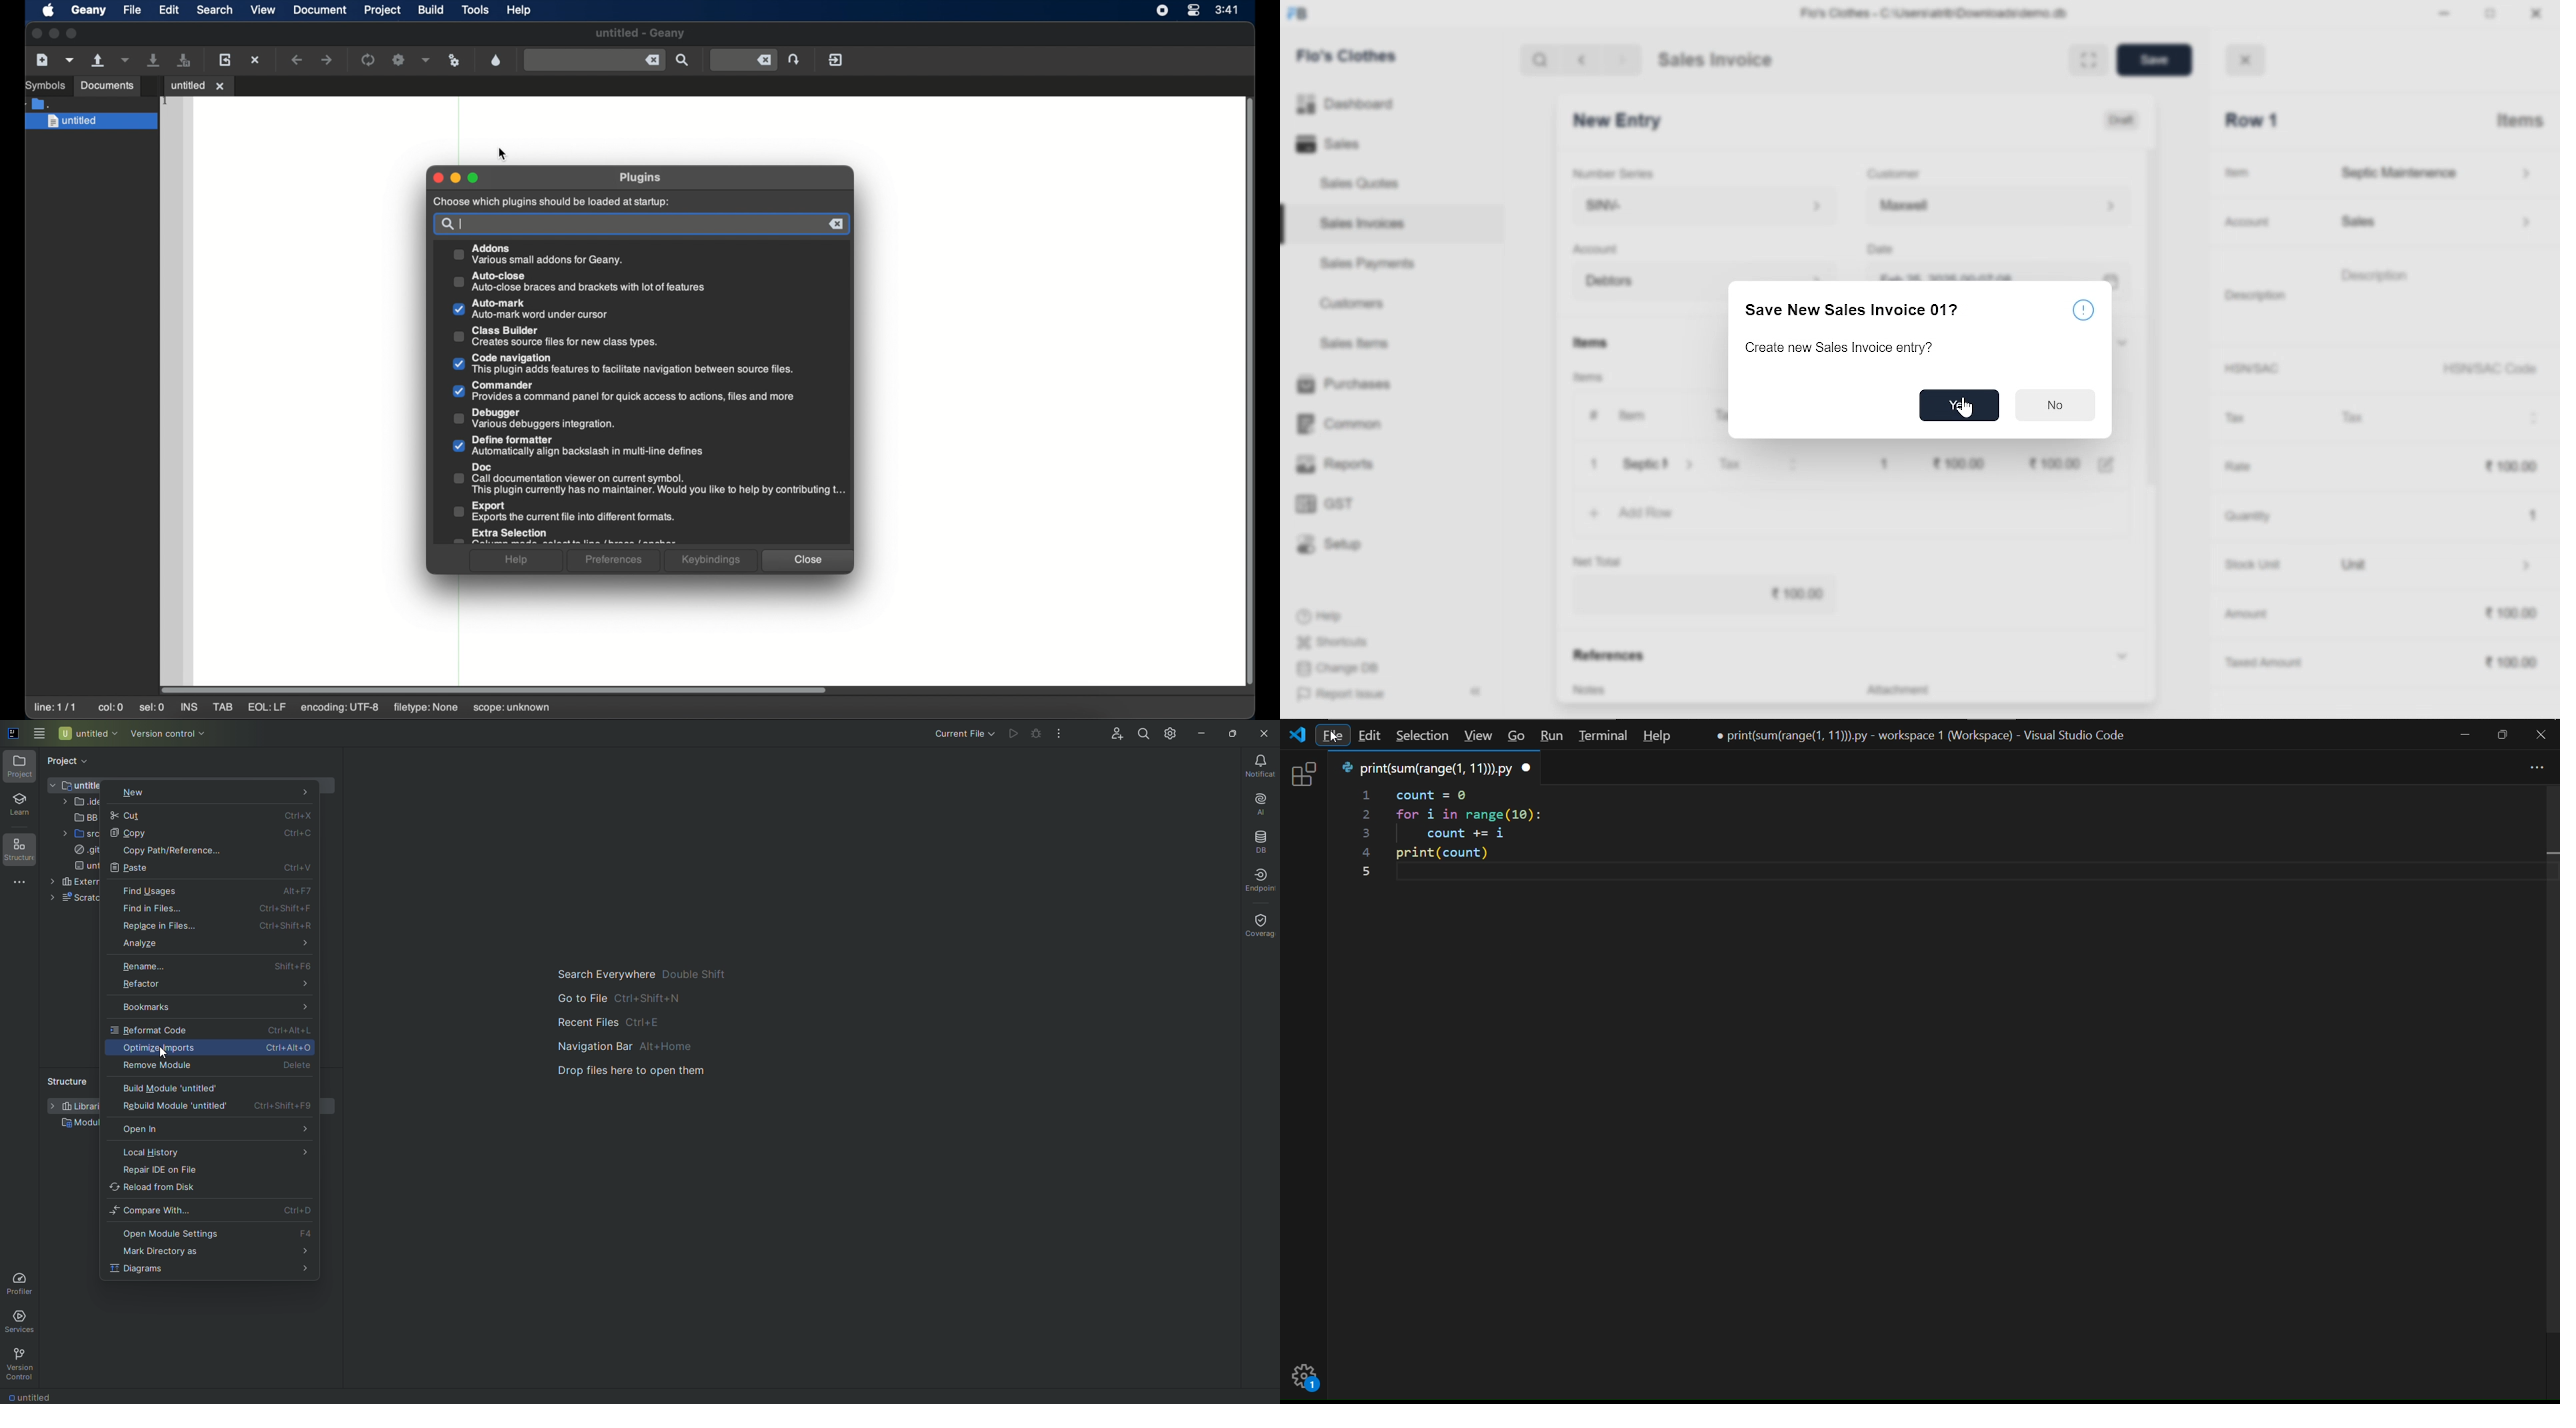 The width and height of the screenshot is (2576, 1428). I want to click on open color chooser dialog, so click(496, 61).